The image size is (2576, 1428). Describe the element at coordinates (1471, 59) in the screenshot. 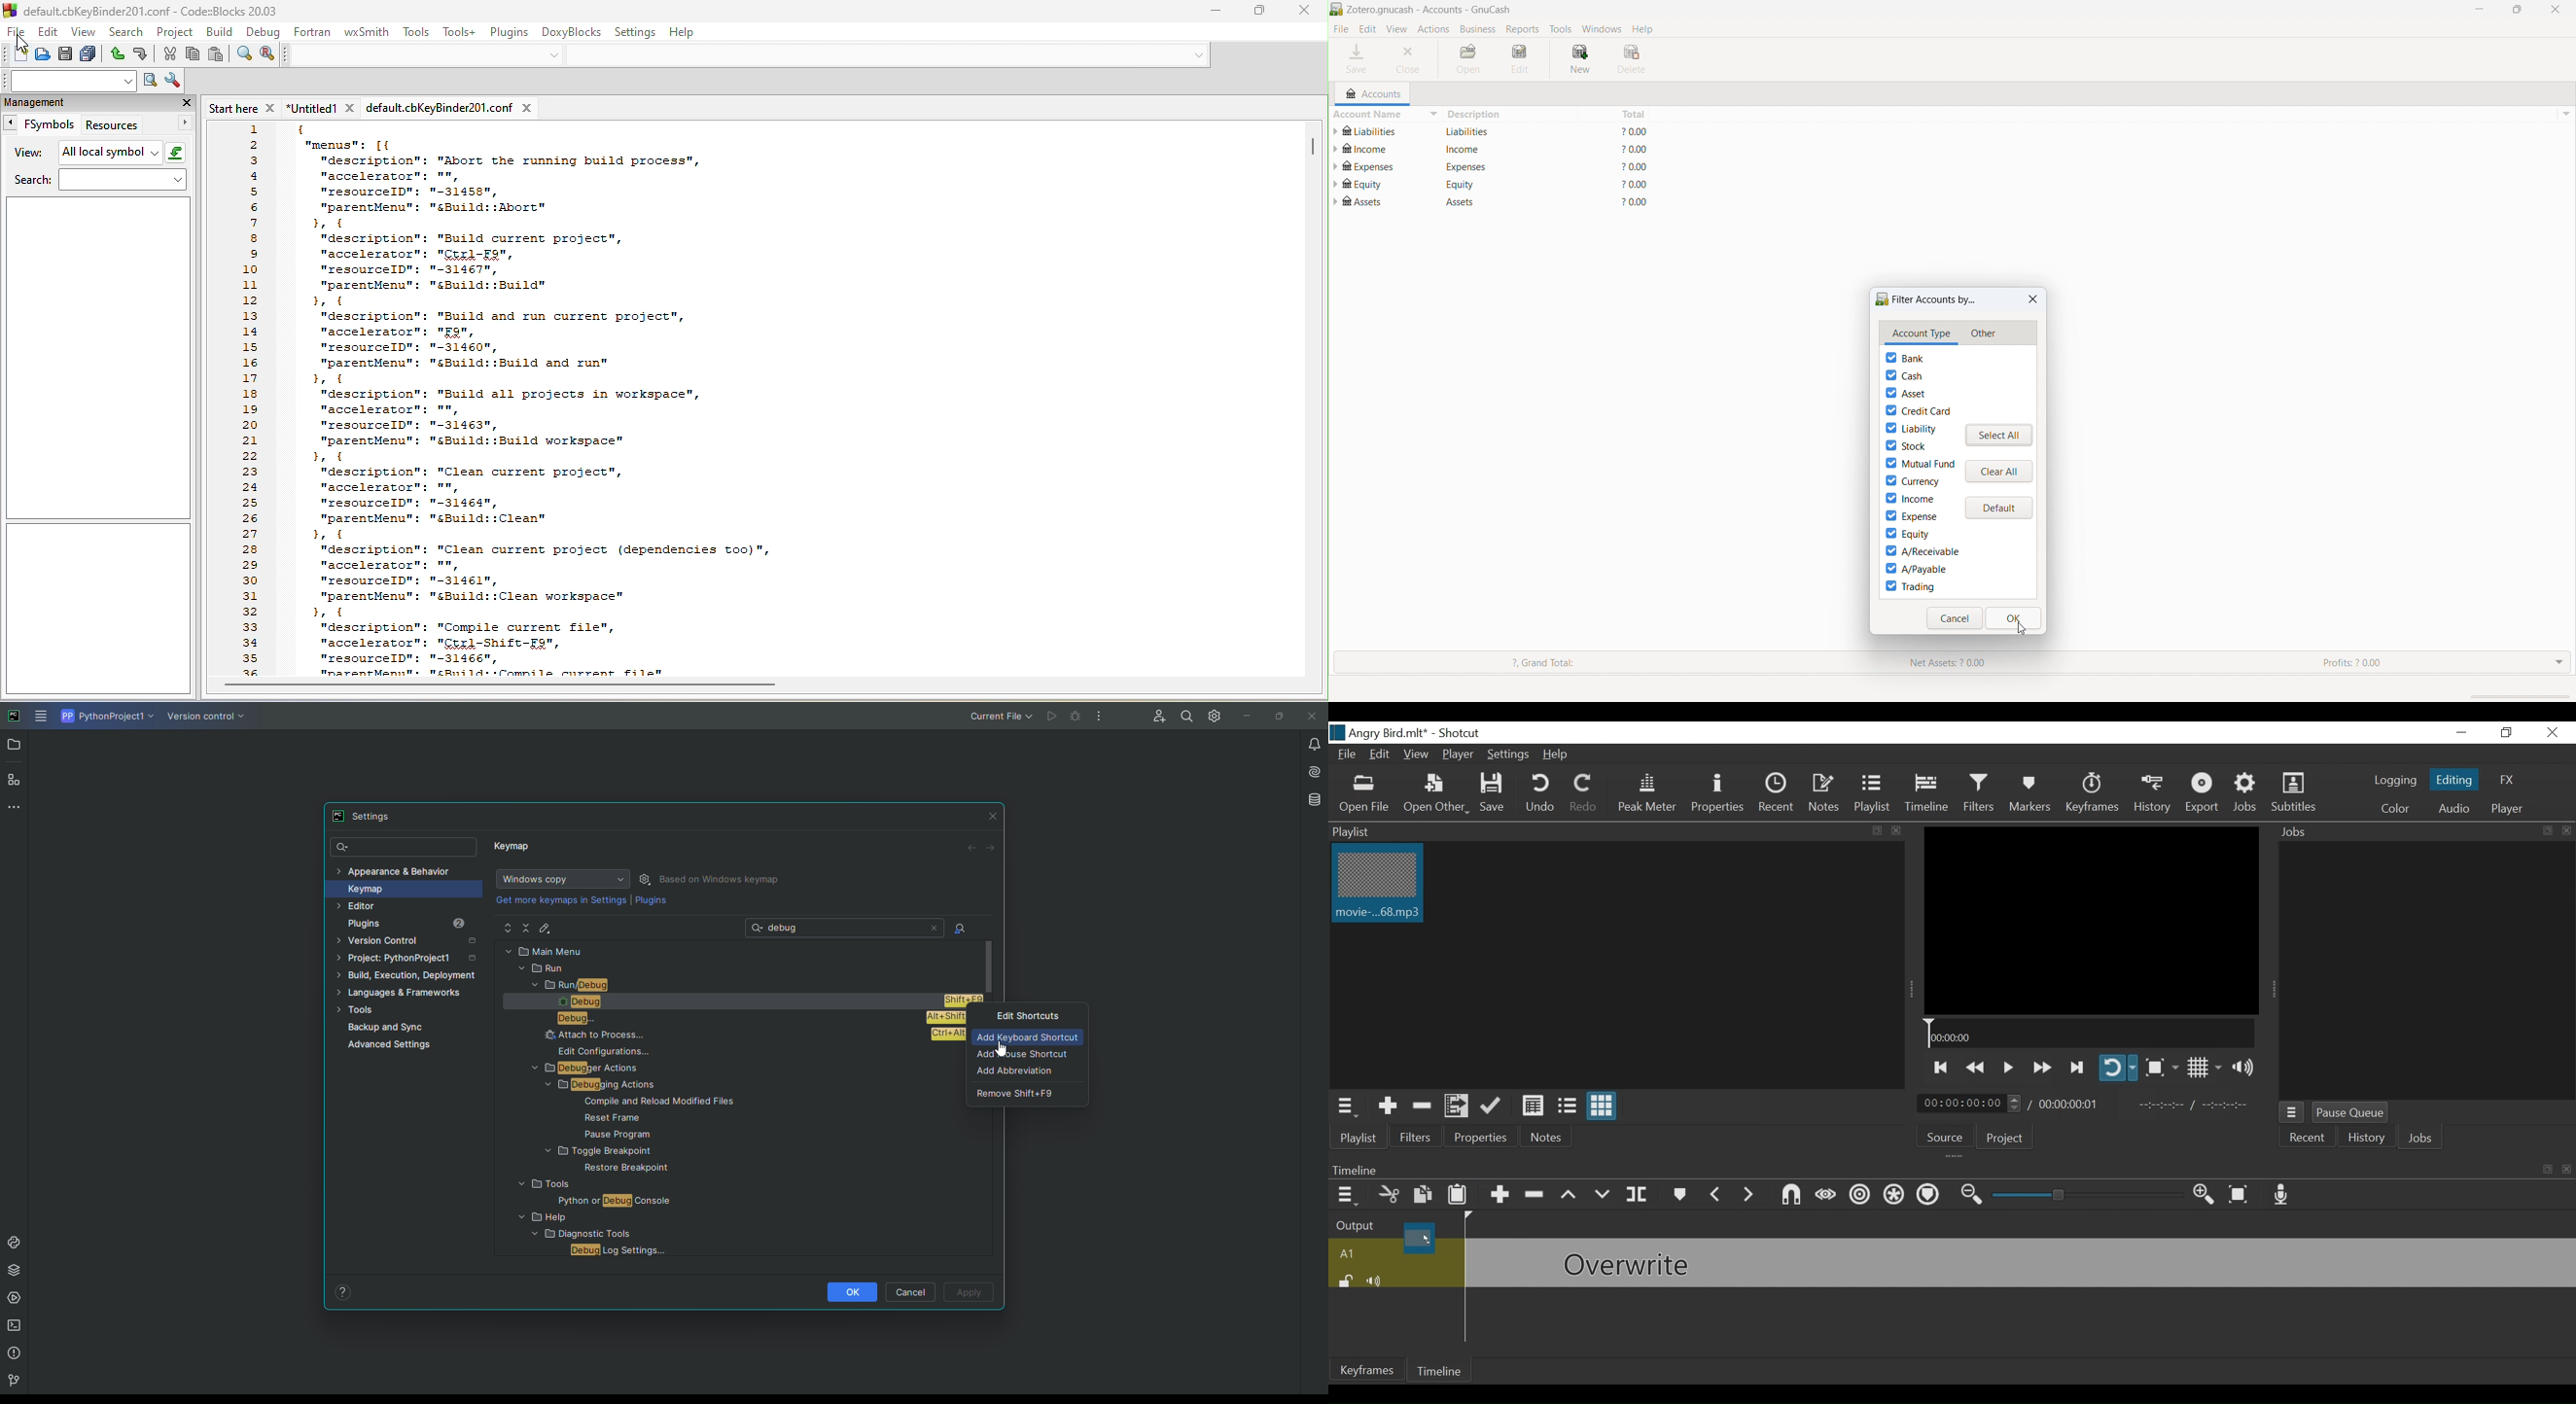

I see `open` at that location.